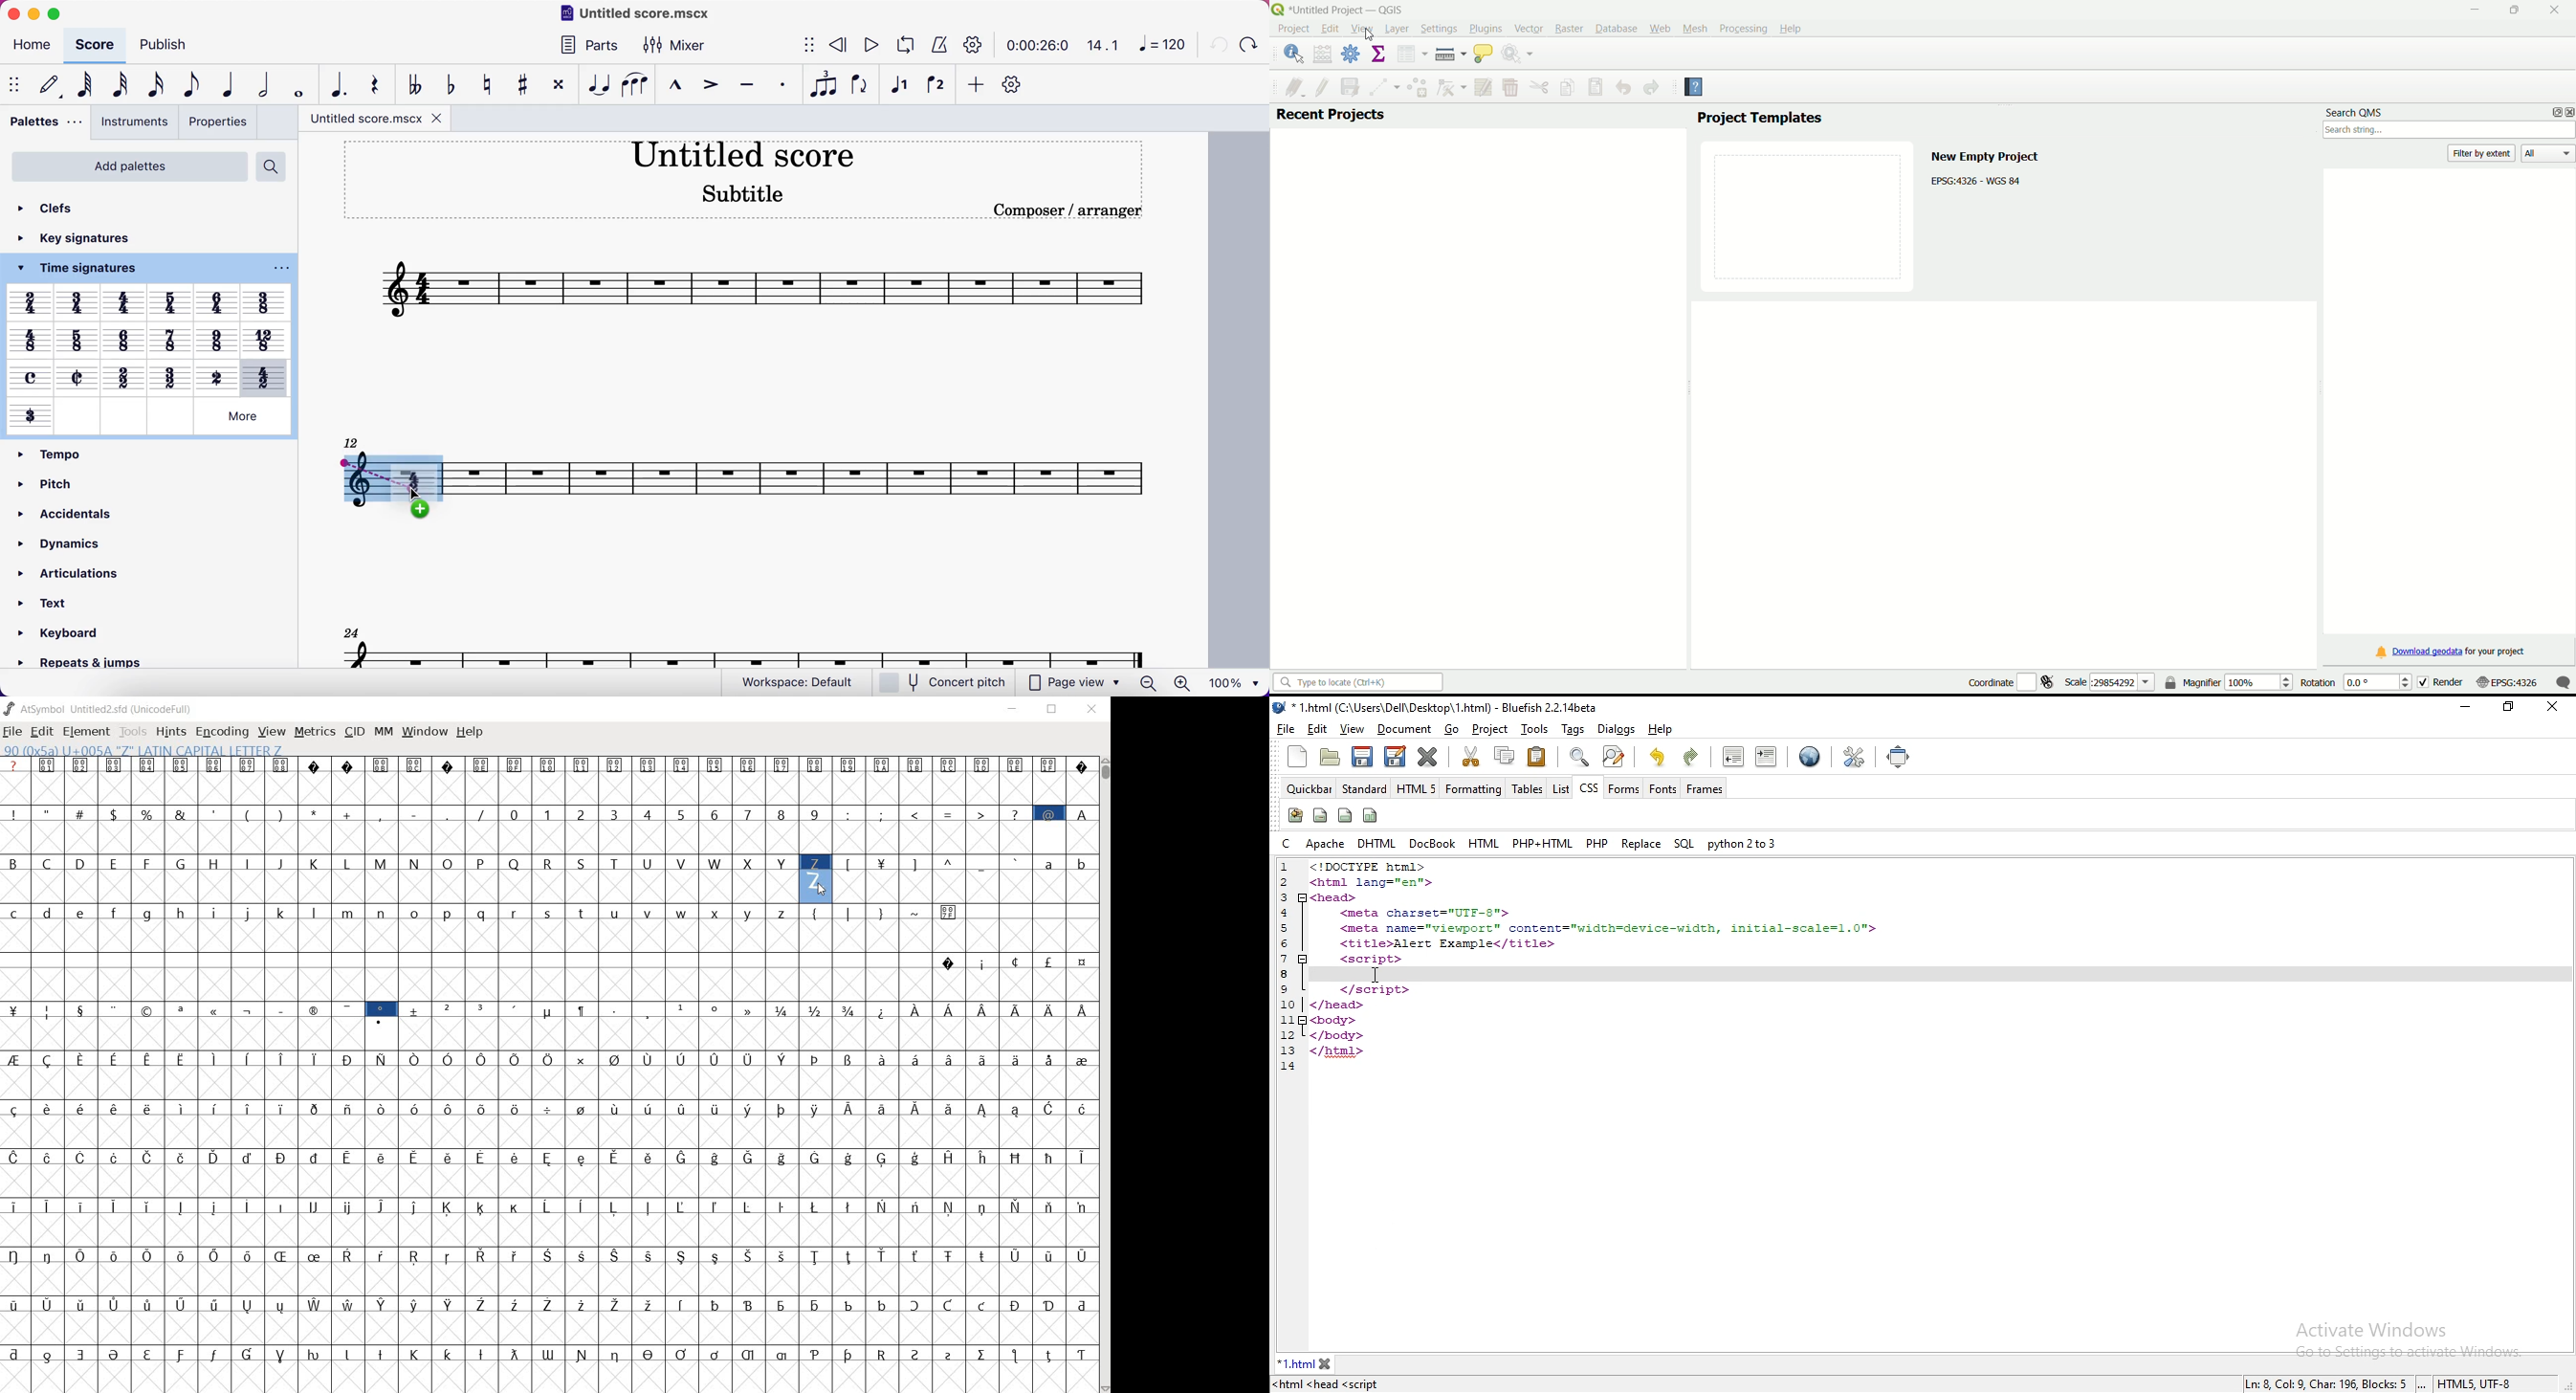  What do you see at coordinates (46, 85) in the screenshot?
I see `default` at bounding box center [46, 85].